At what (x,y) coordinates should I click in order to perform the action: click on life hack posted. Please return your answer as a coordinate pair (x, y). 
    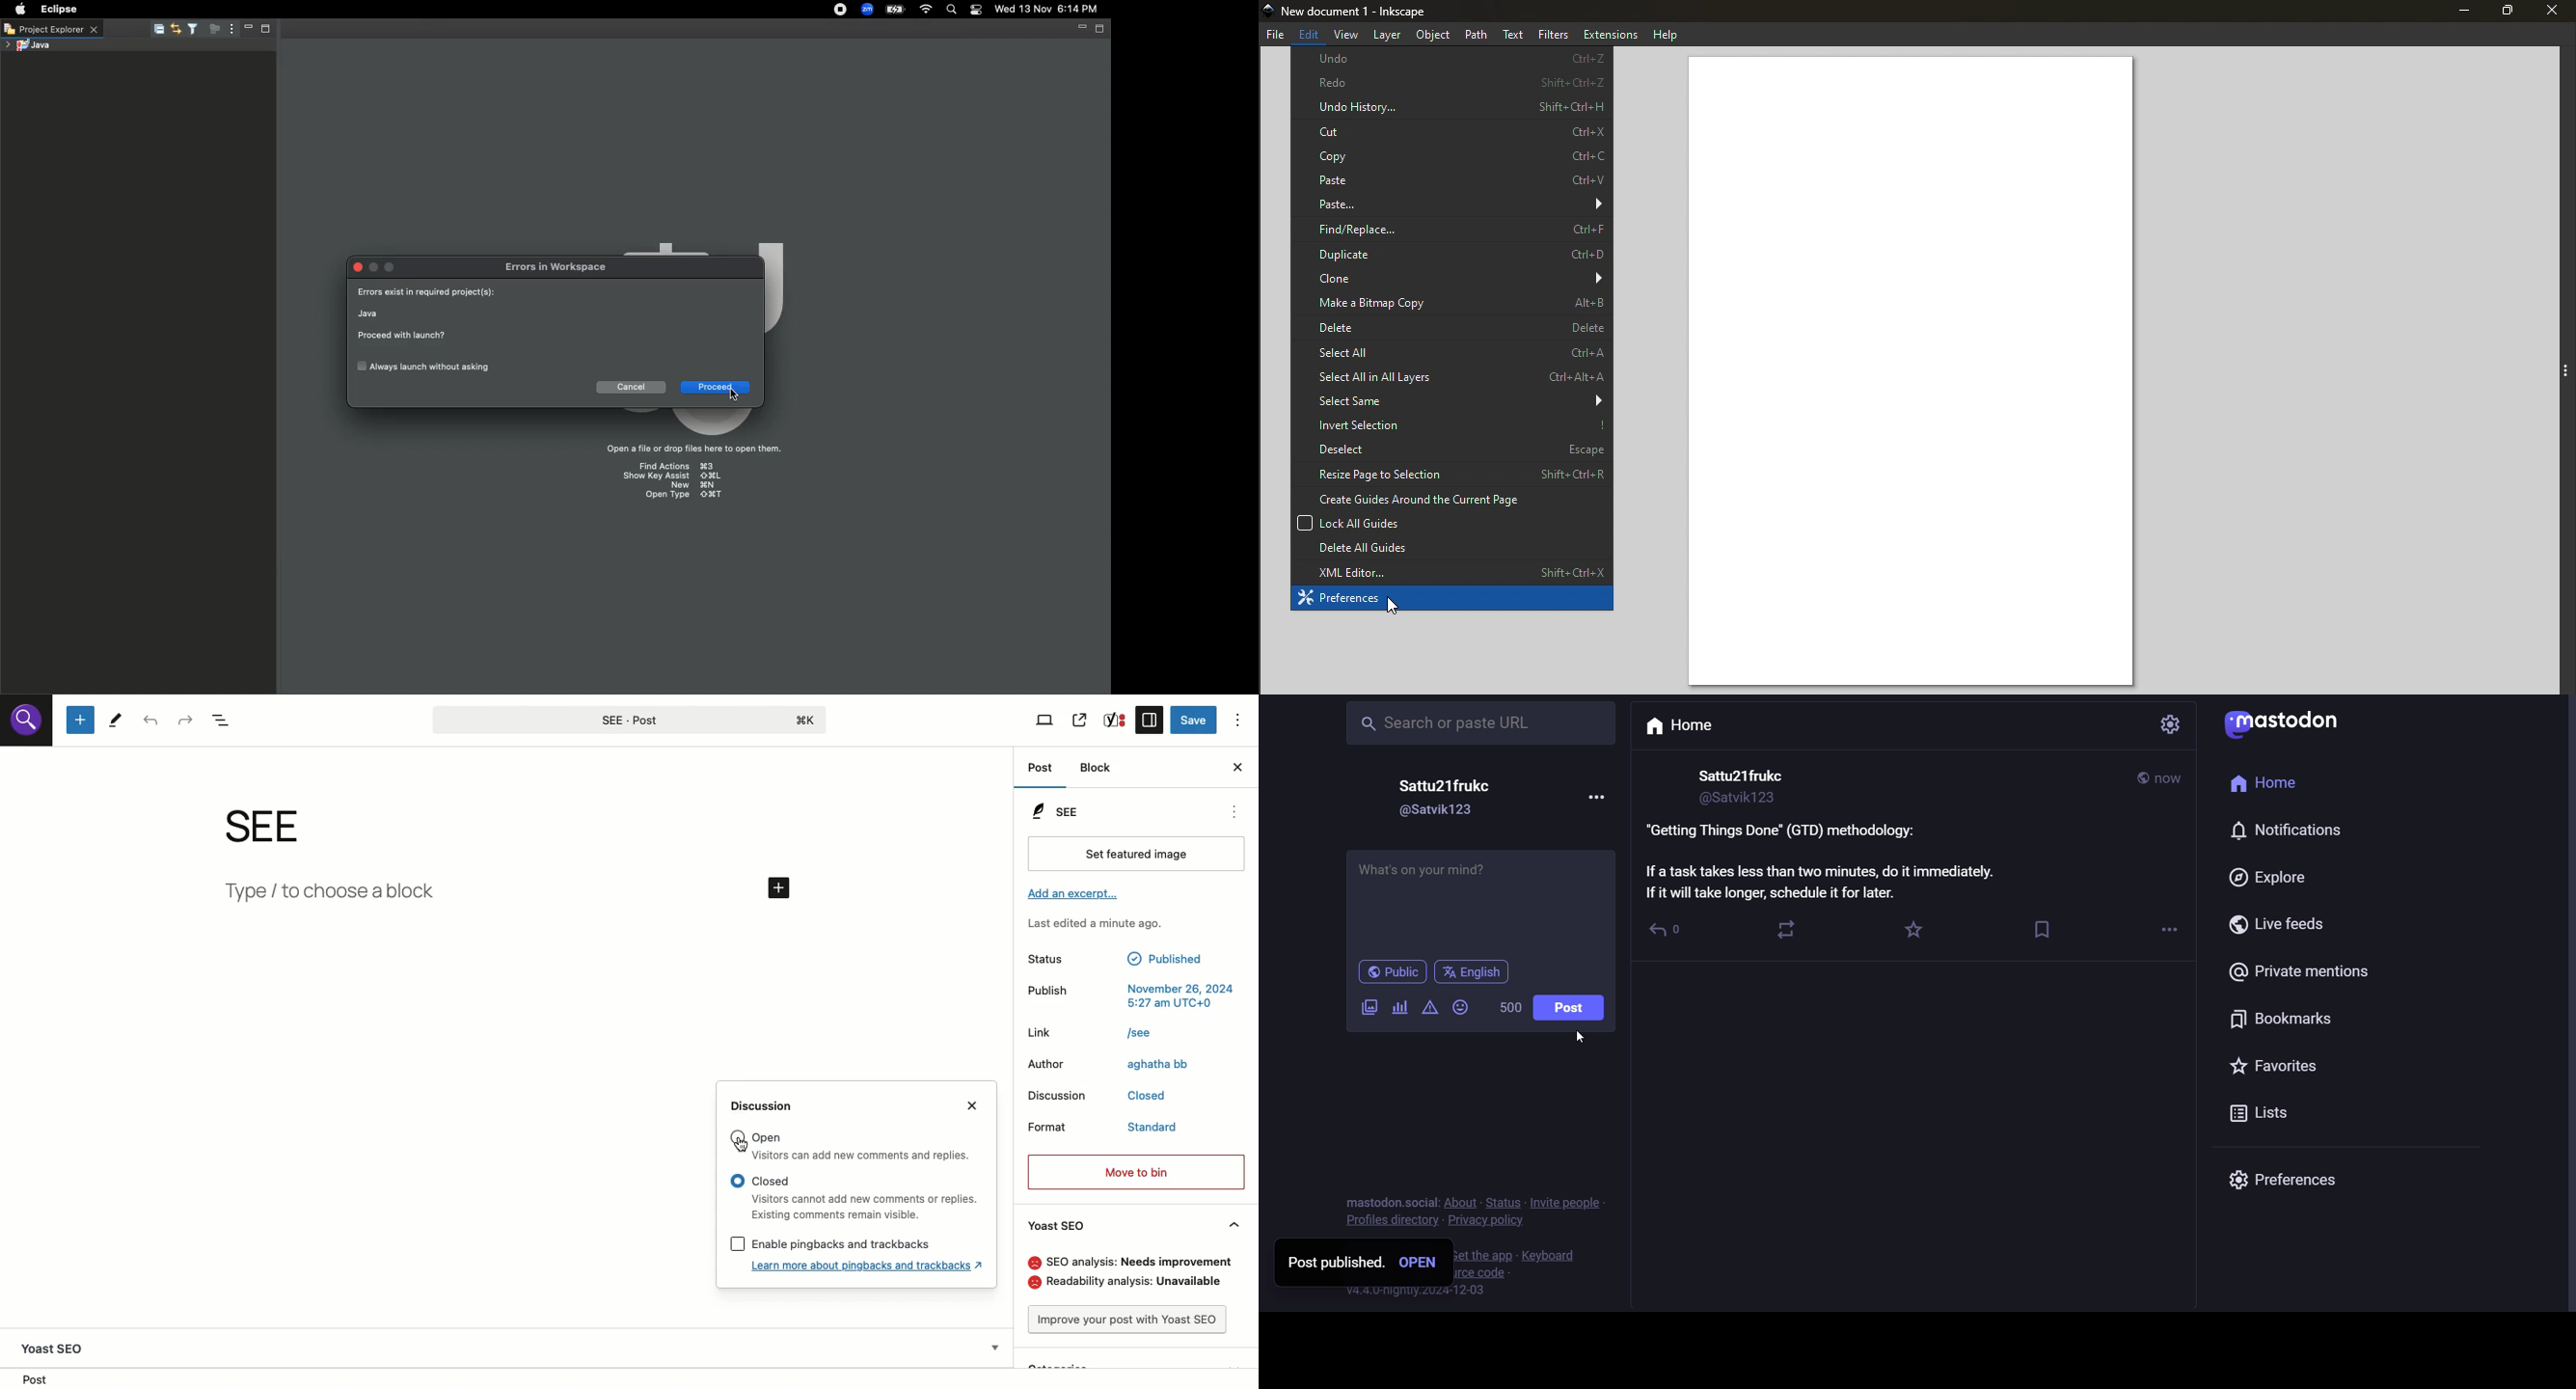
    Looking at the image, I should click on (1842, 863).